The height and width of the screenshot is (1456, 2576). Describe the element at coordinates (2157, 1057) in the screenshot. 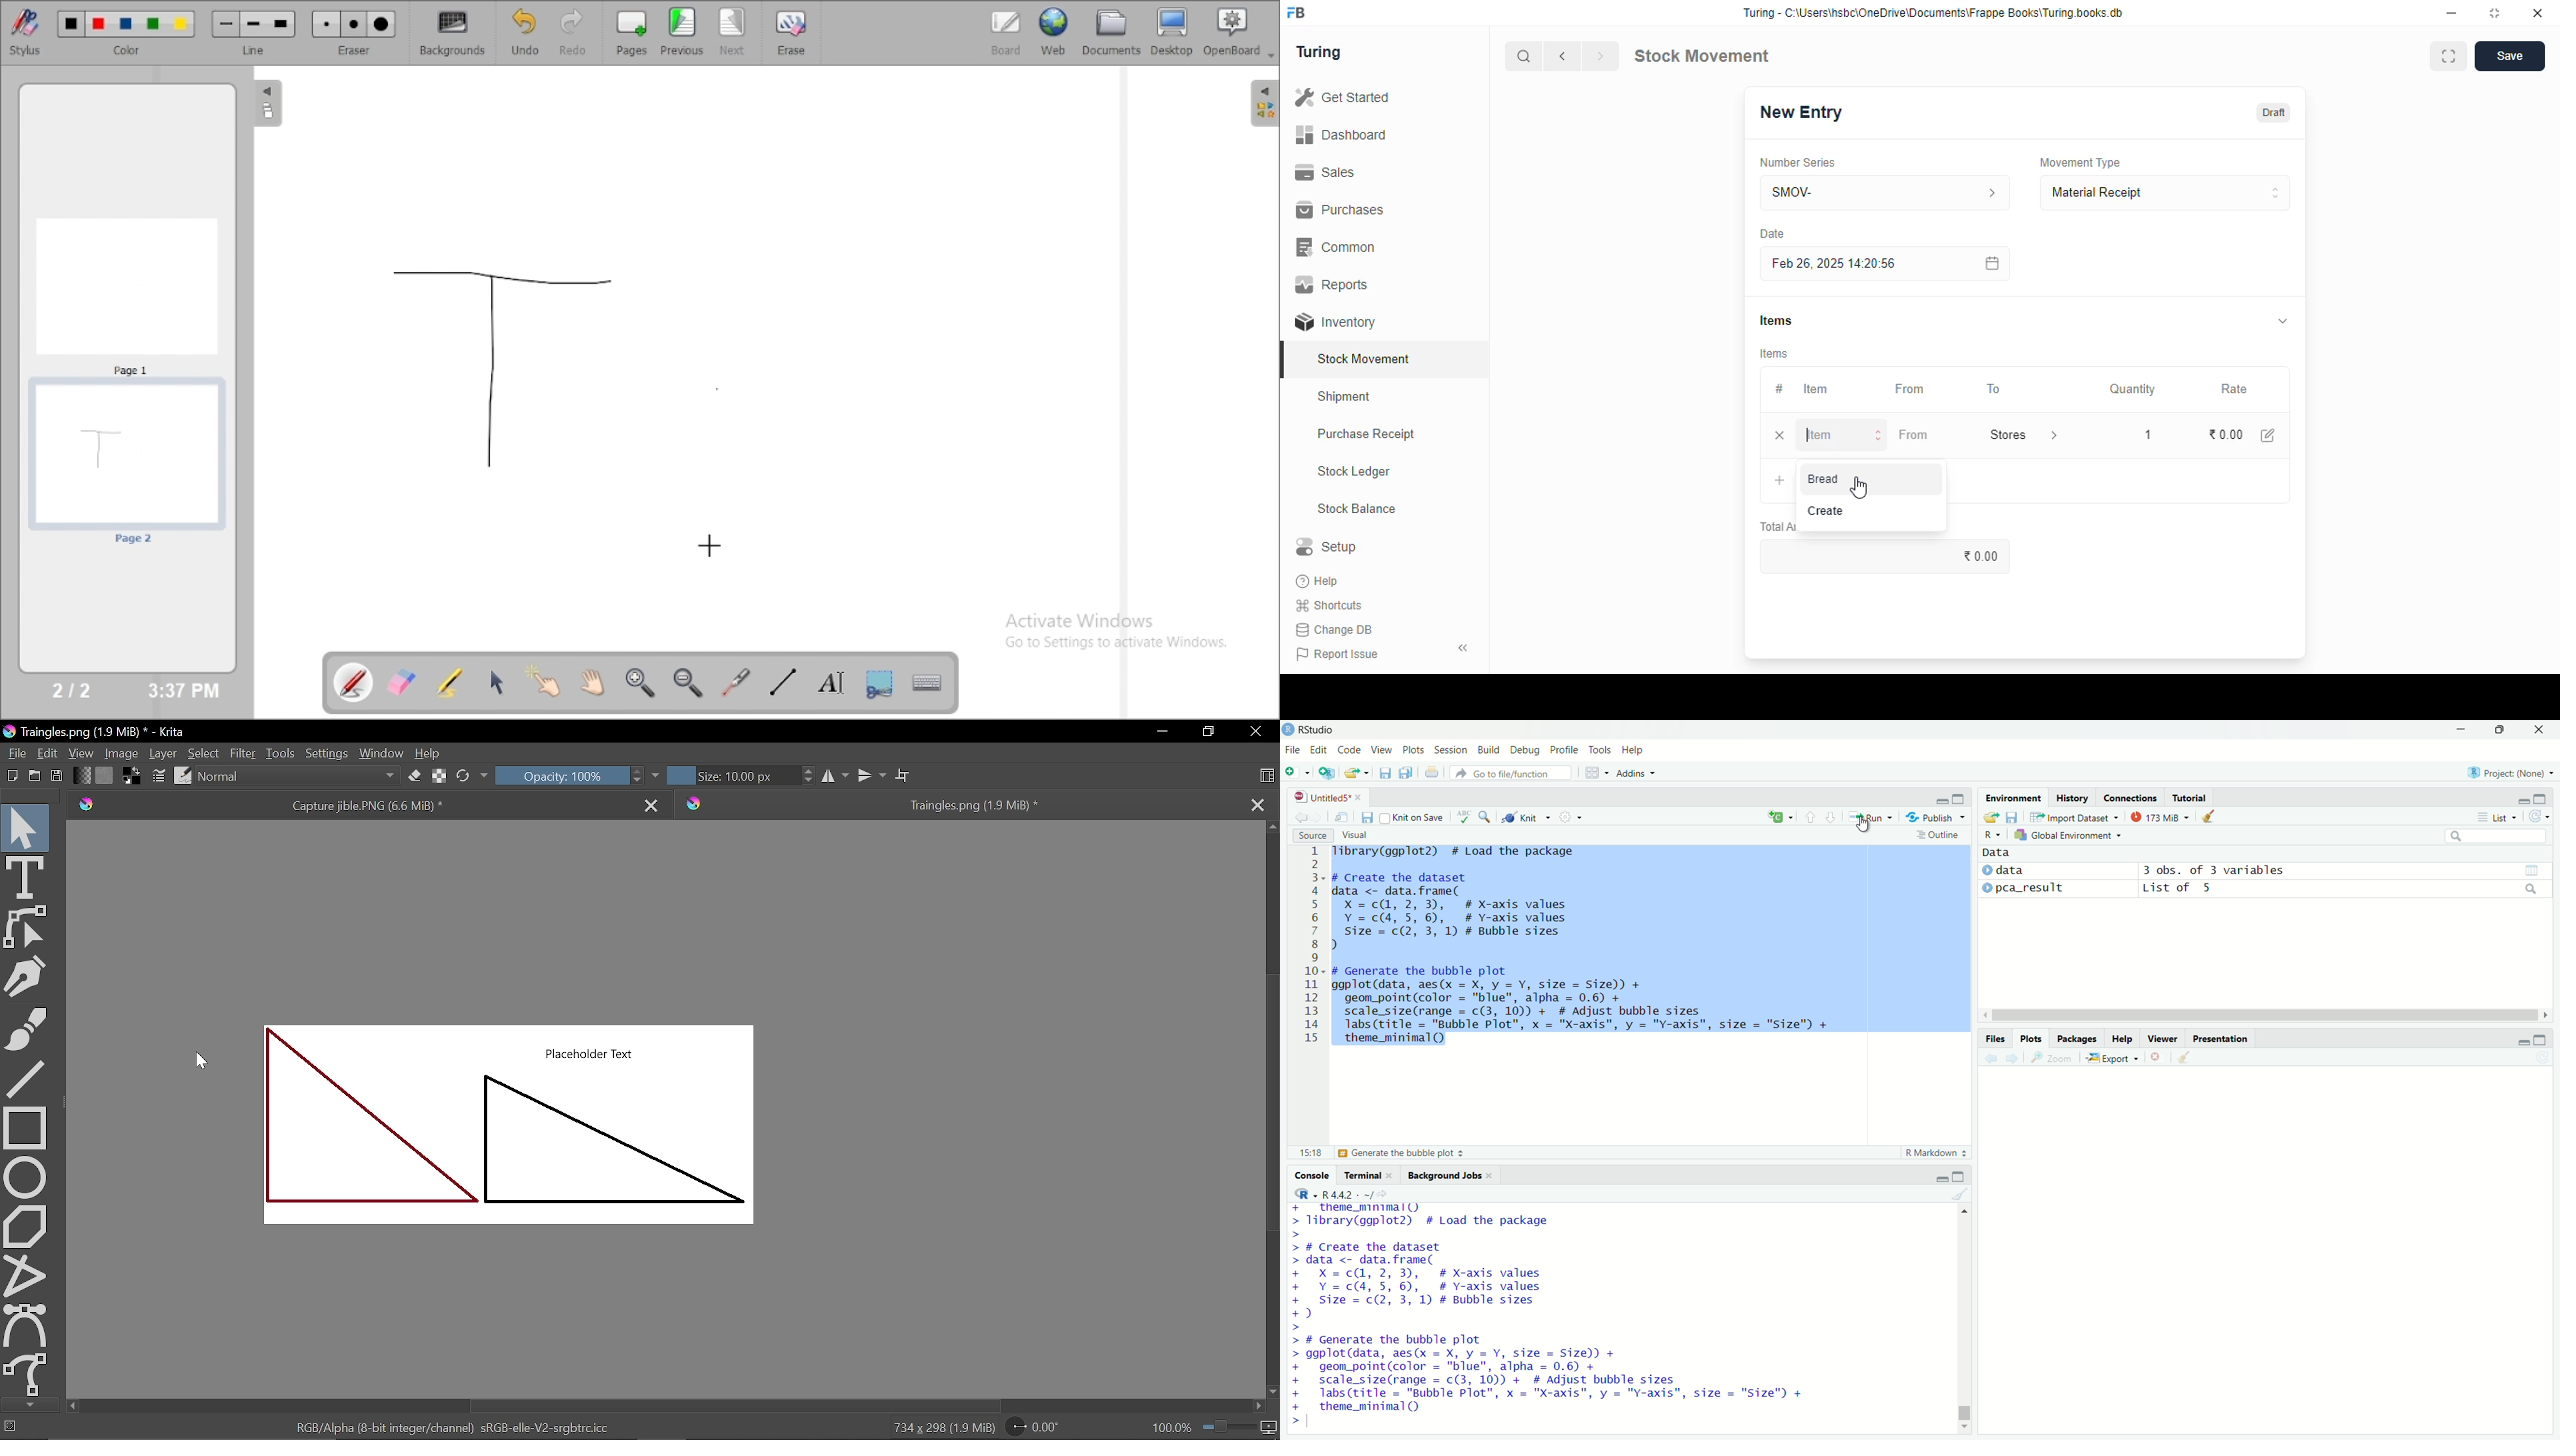

I see `remove current plot` at that location.